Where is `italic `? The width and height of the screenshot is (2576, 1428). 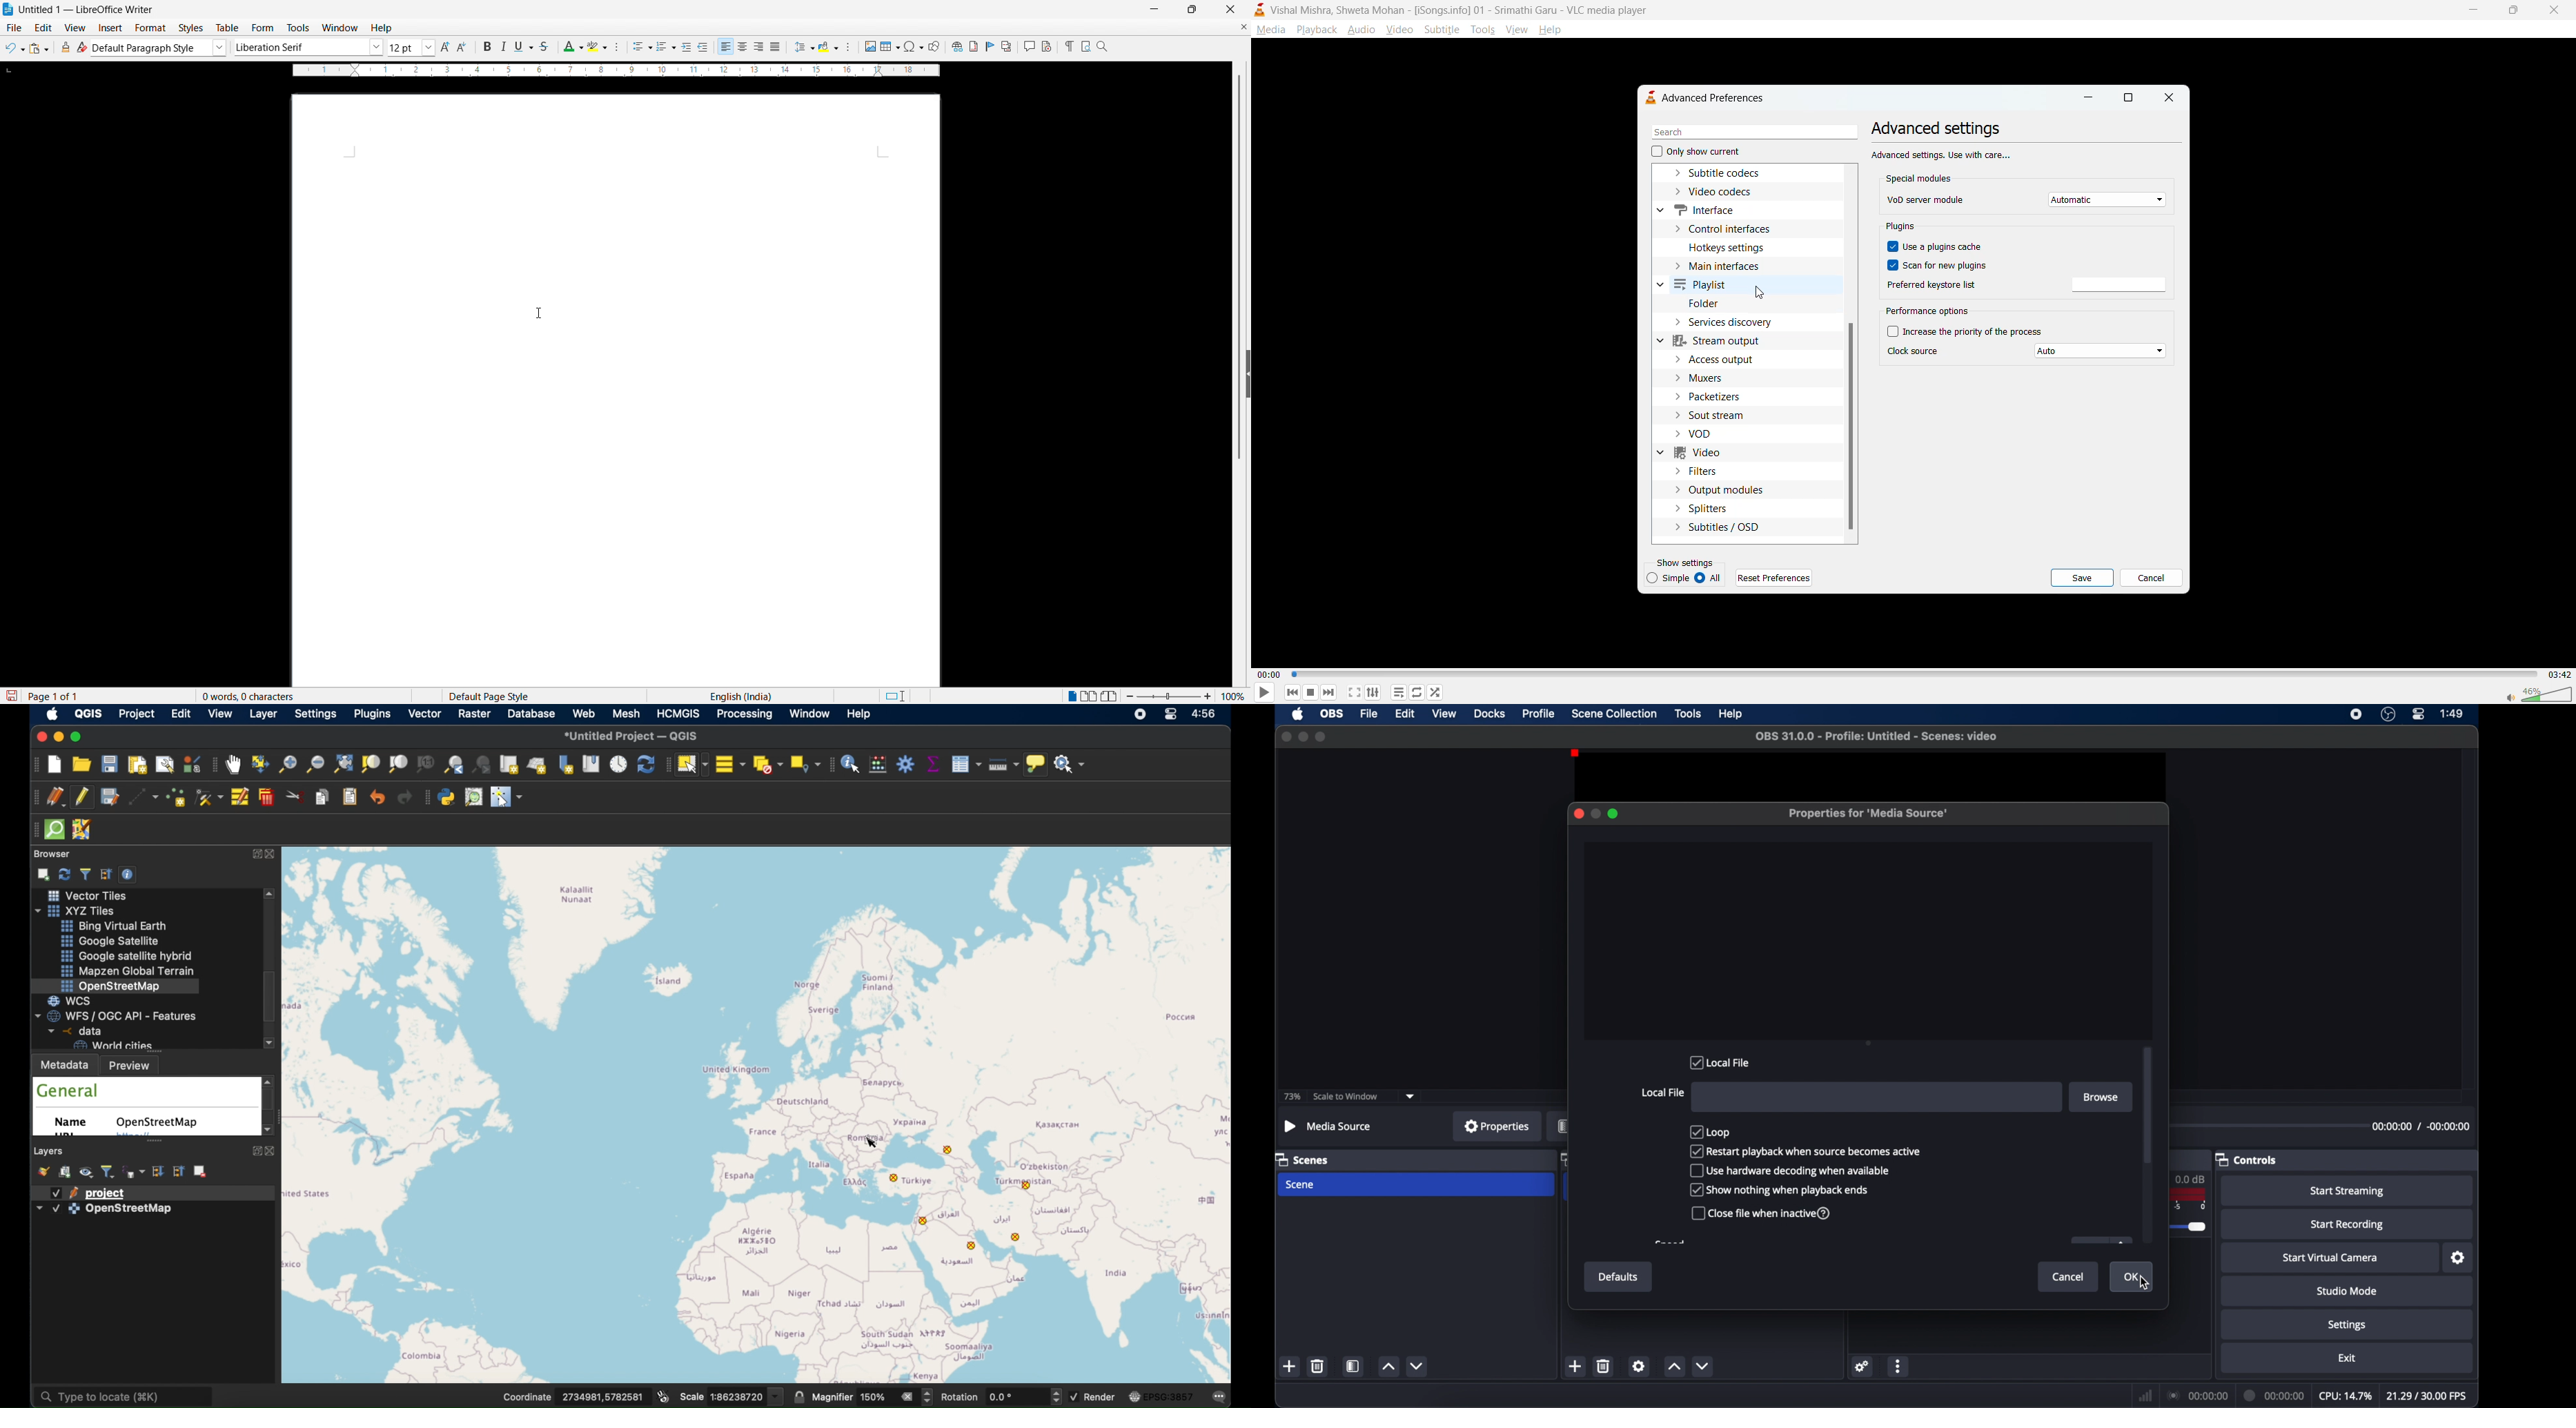 italic  is located at coordinates (502, 47).